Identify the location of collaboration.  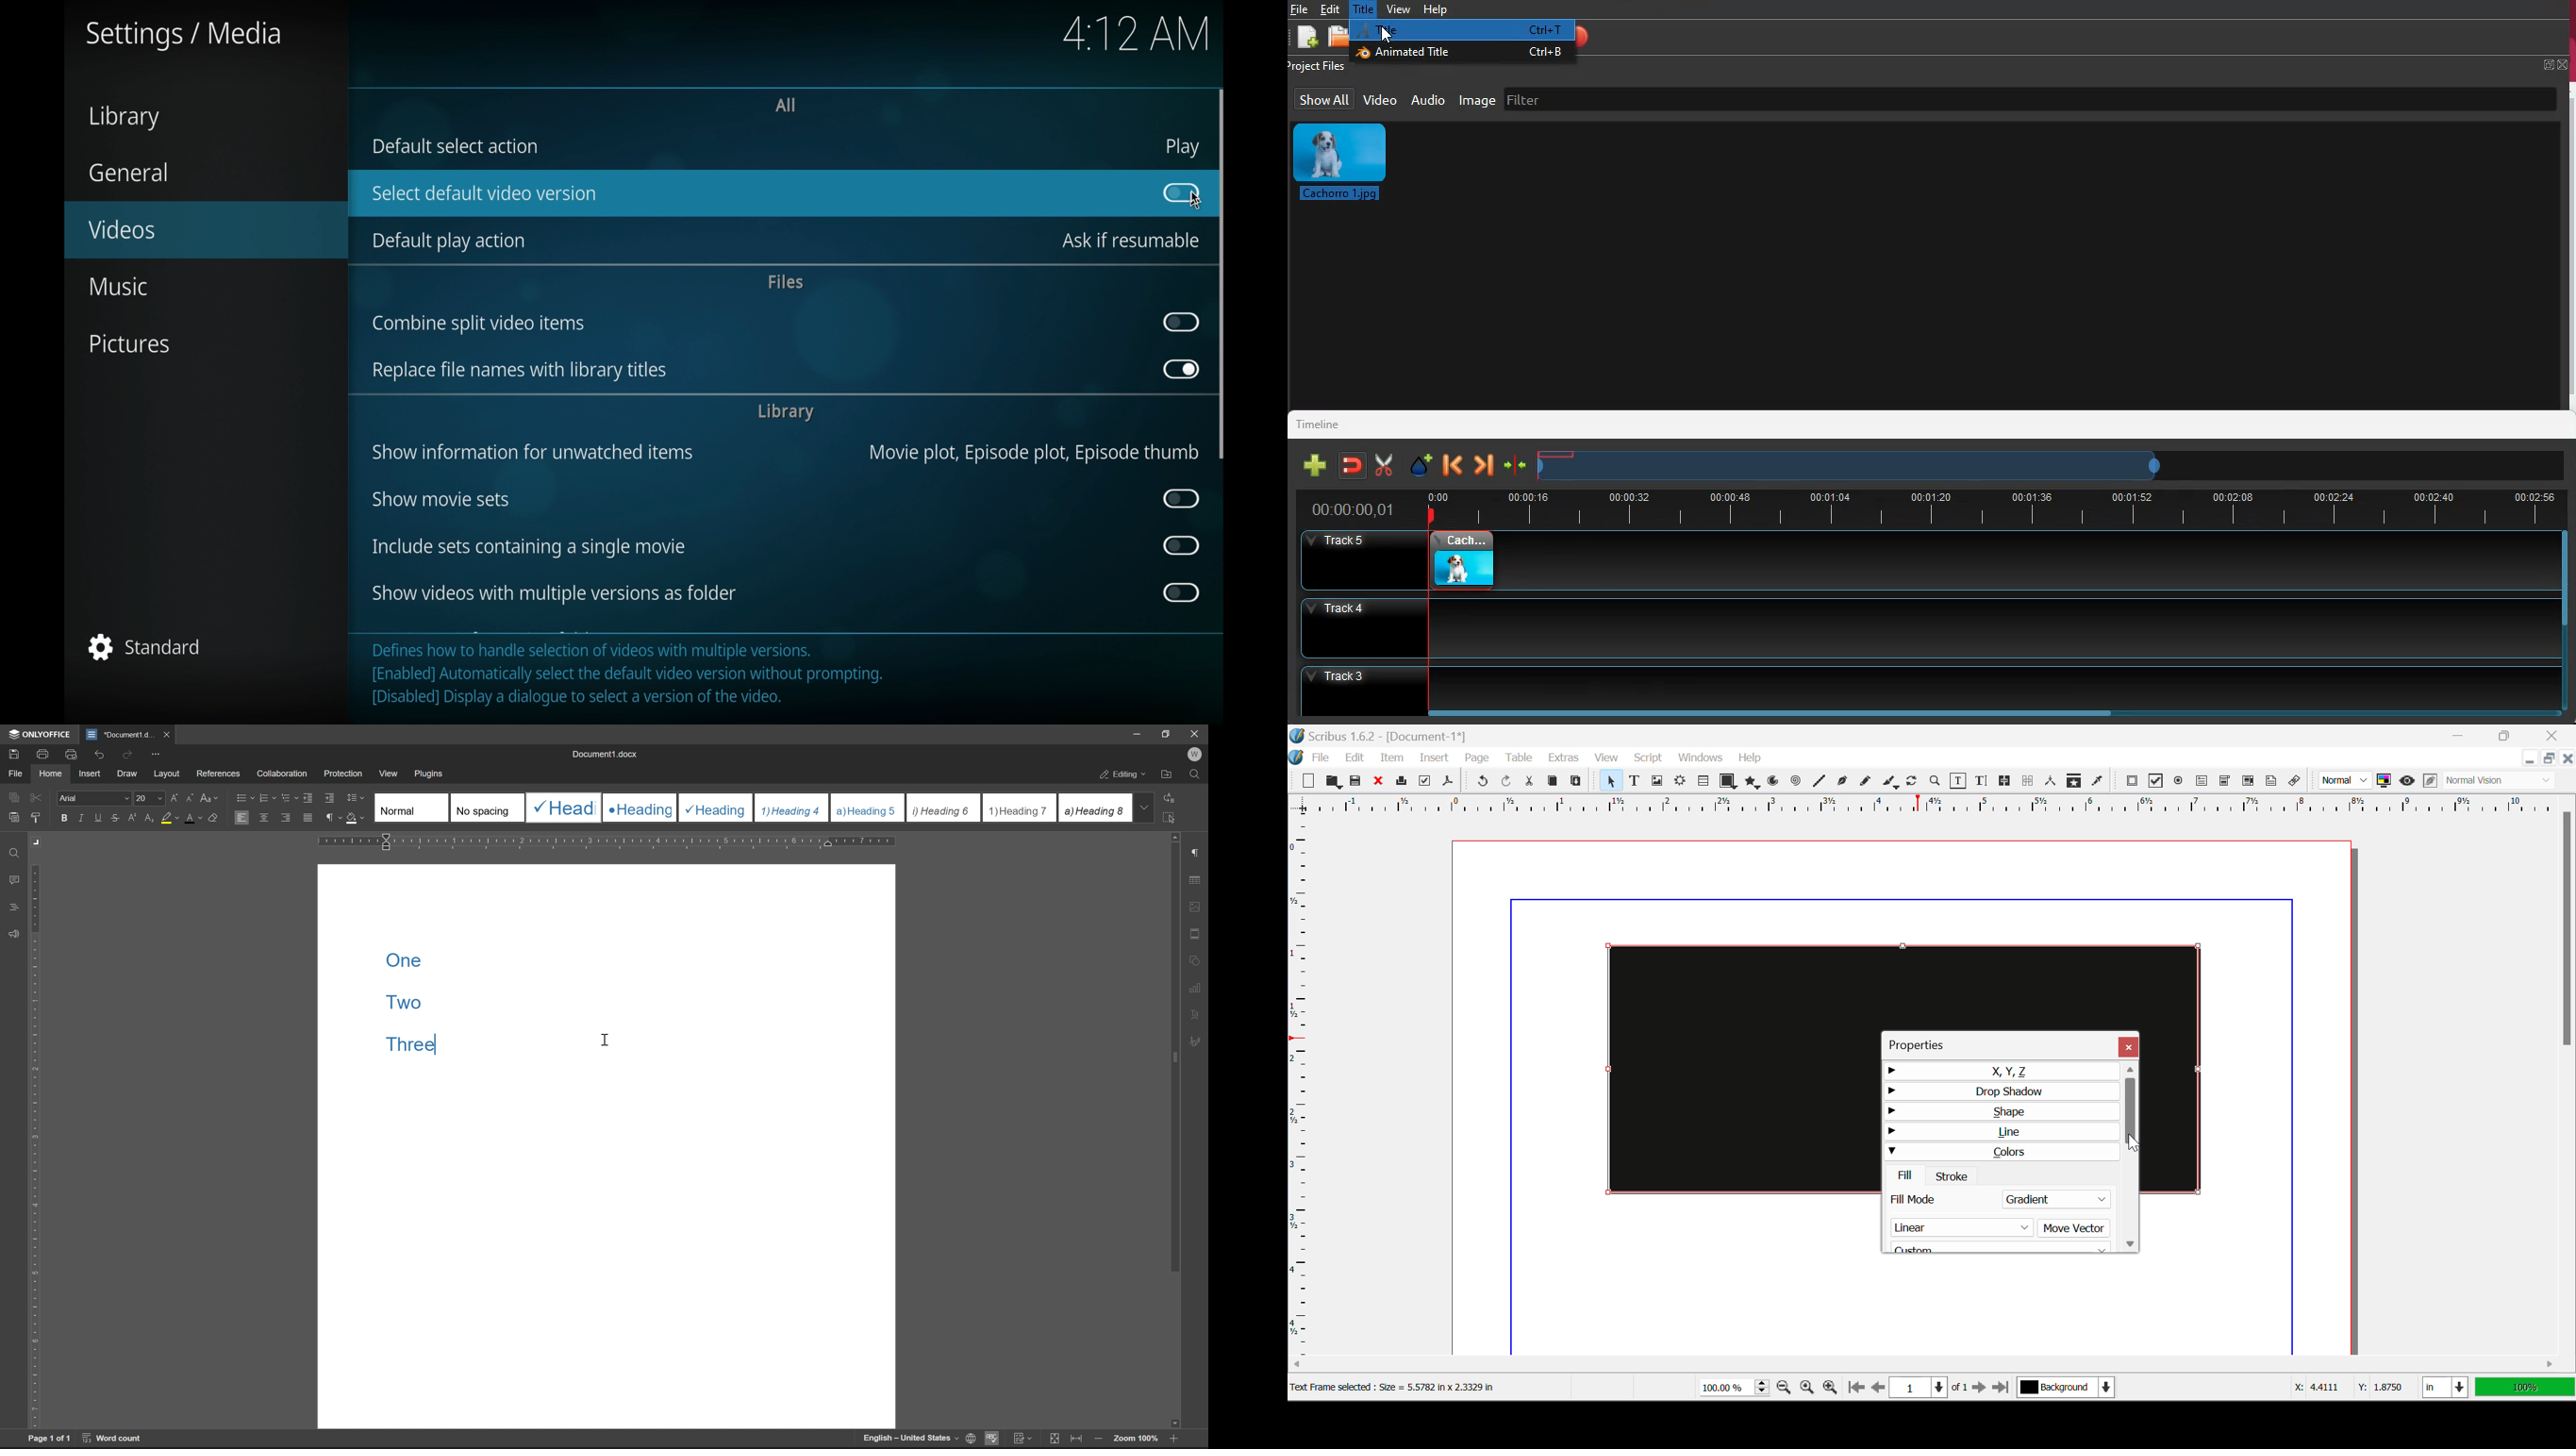
(286, 774).